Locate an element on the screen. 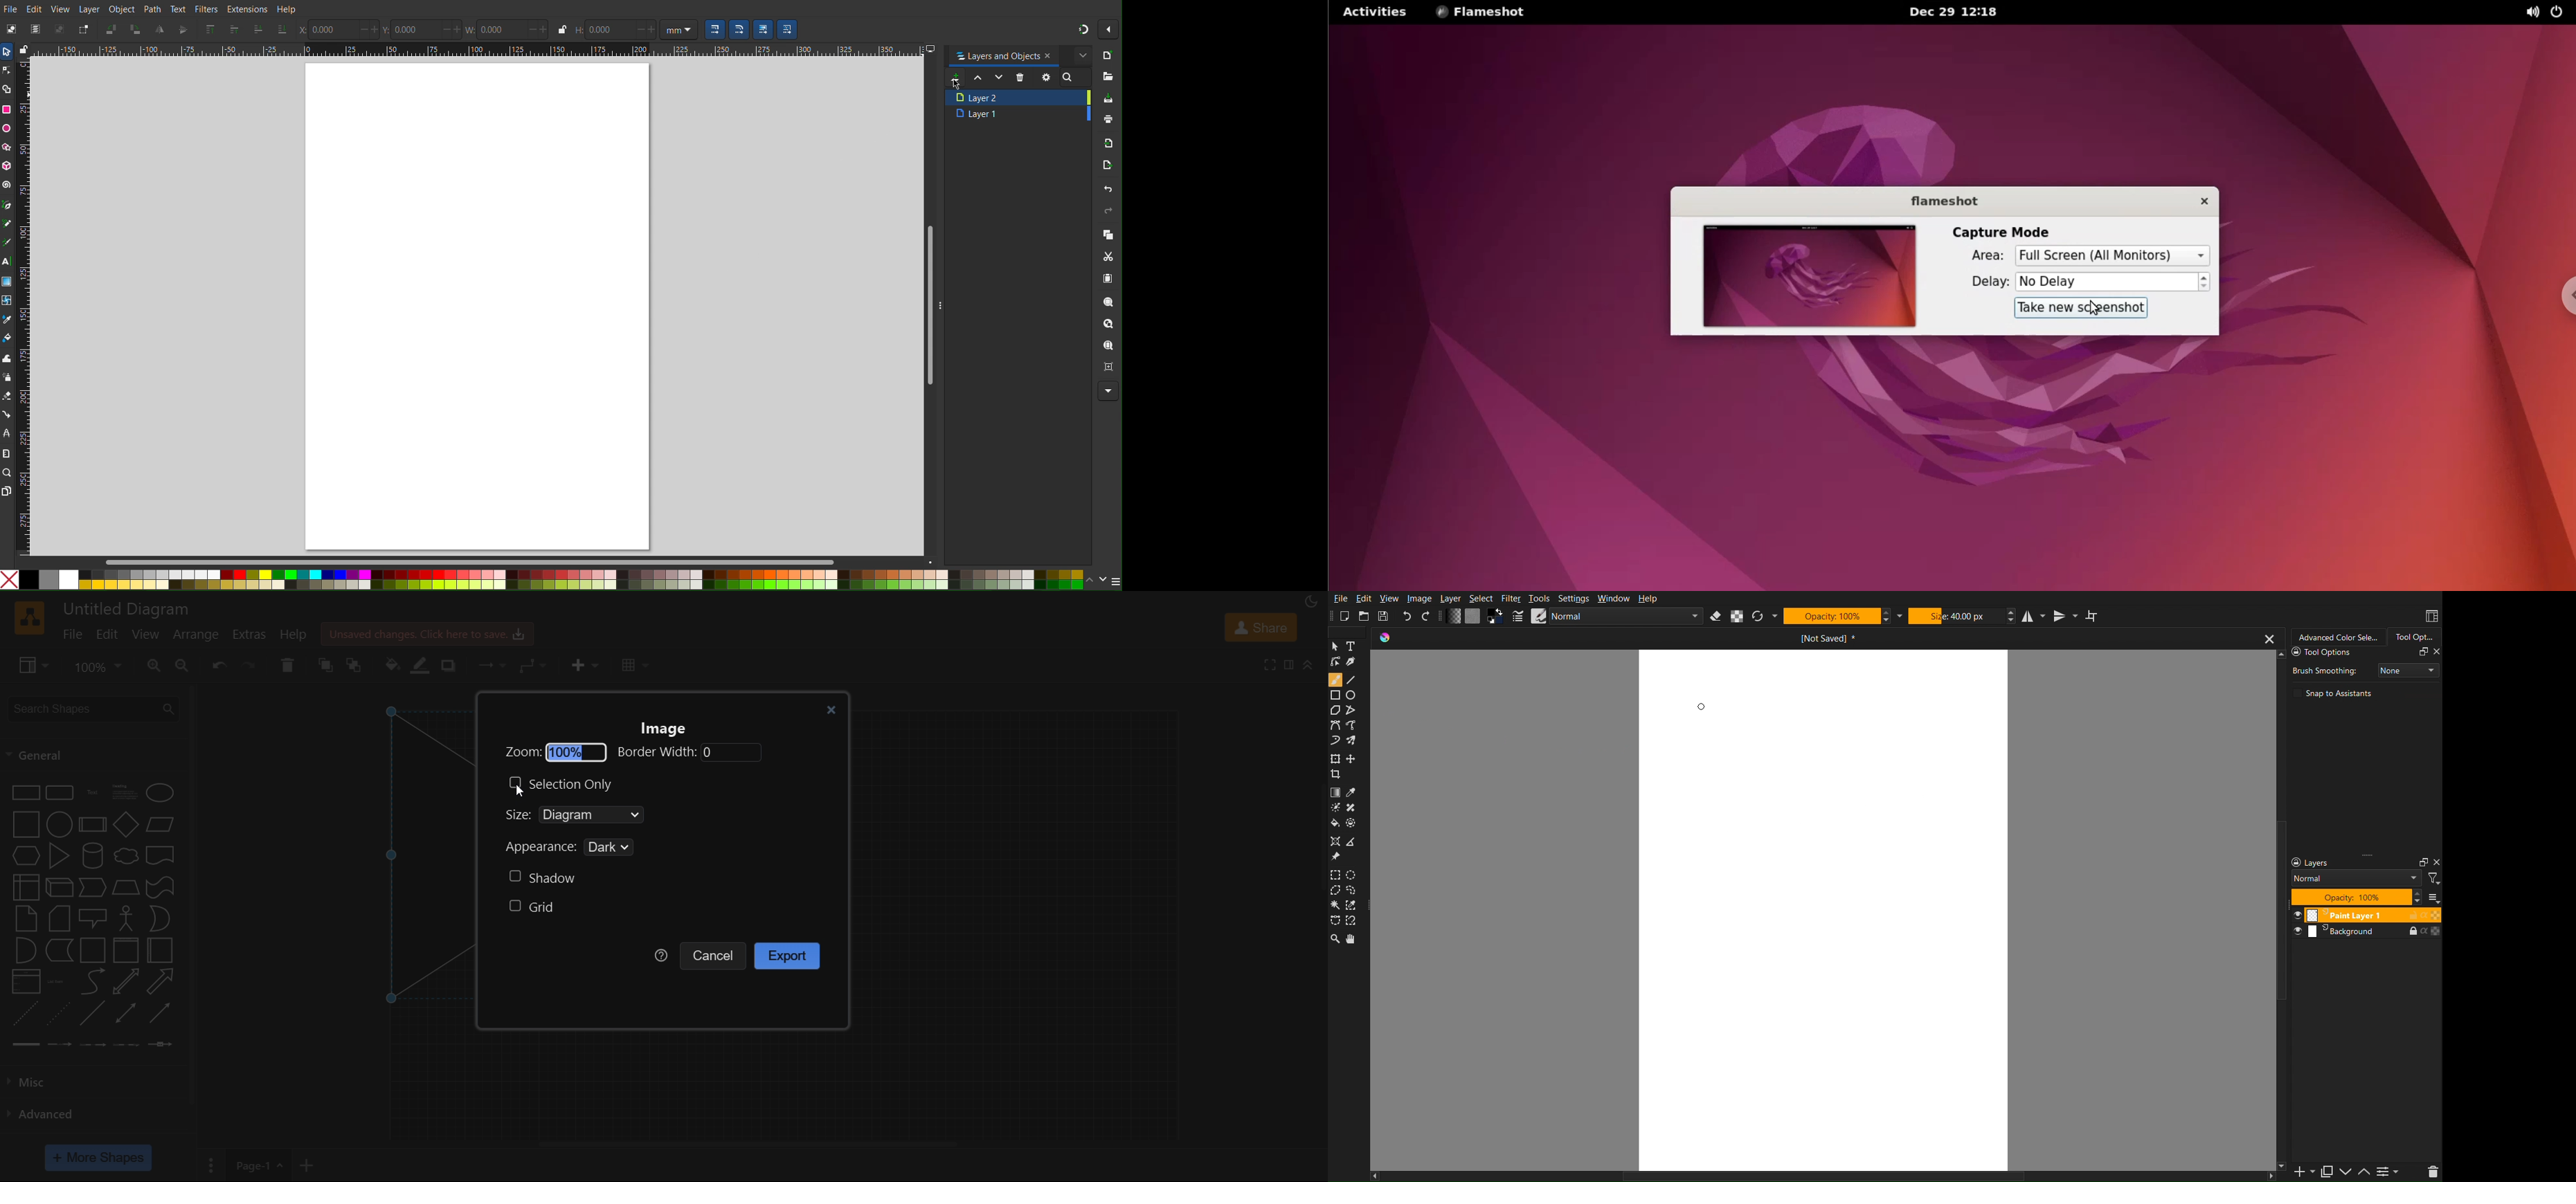 This screenshot has width=2576, height=1204. Layer 1 is located at coordinates (2365, 914).